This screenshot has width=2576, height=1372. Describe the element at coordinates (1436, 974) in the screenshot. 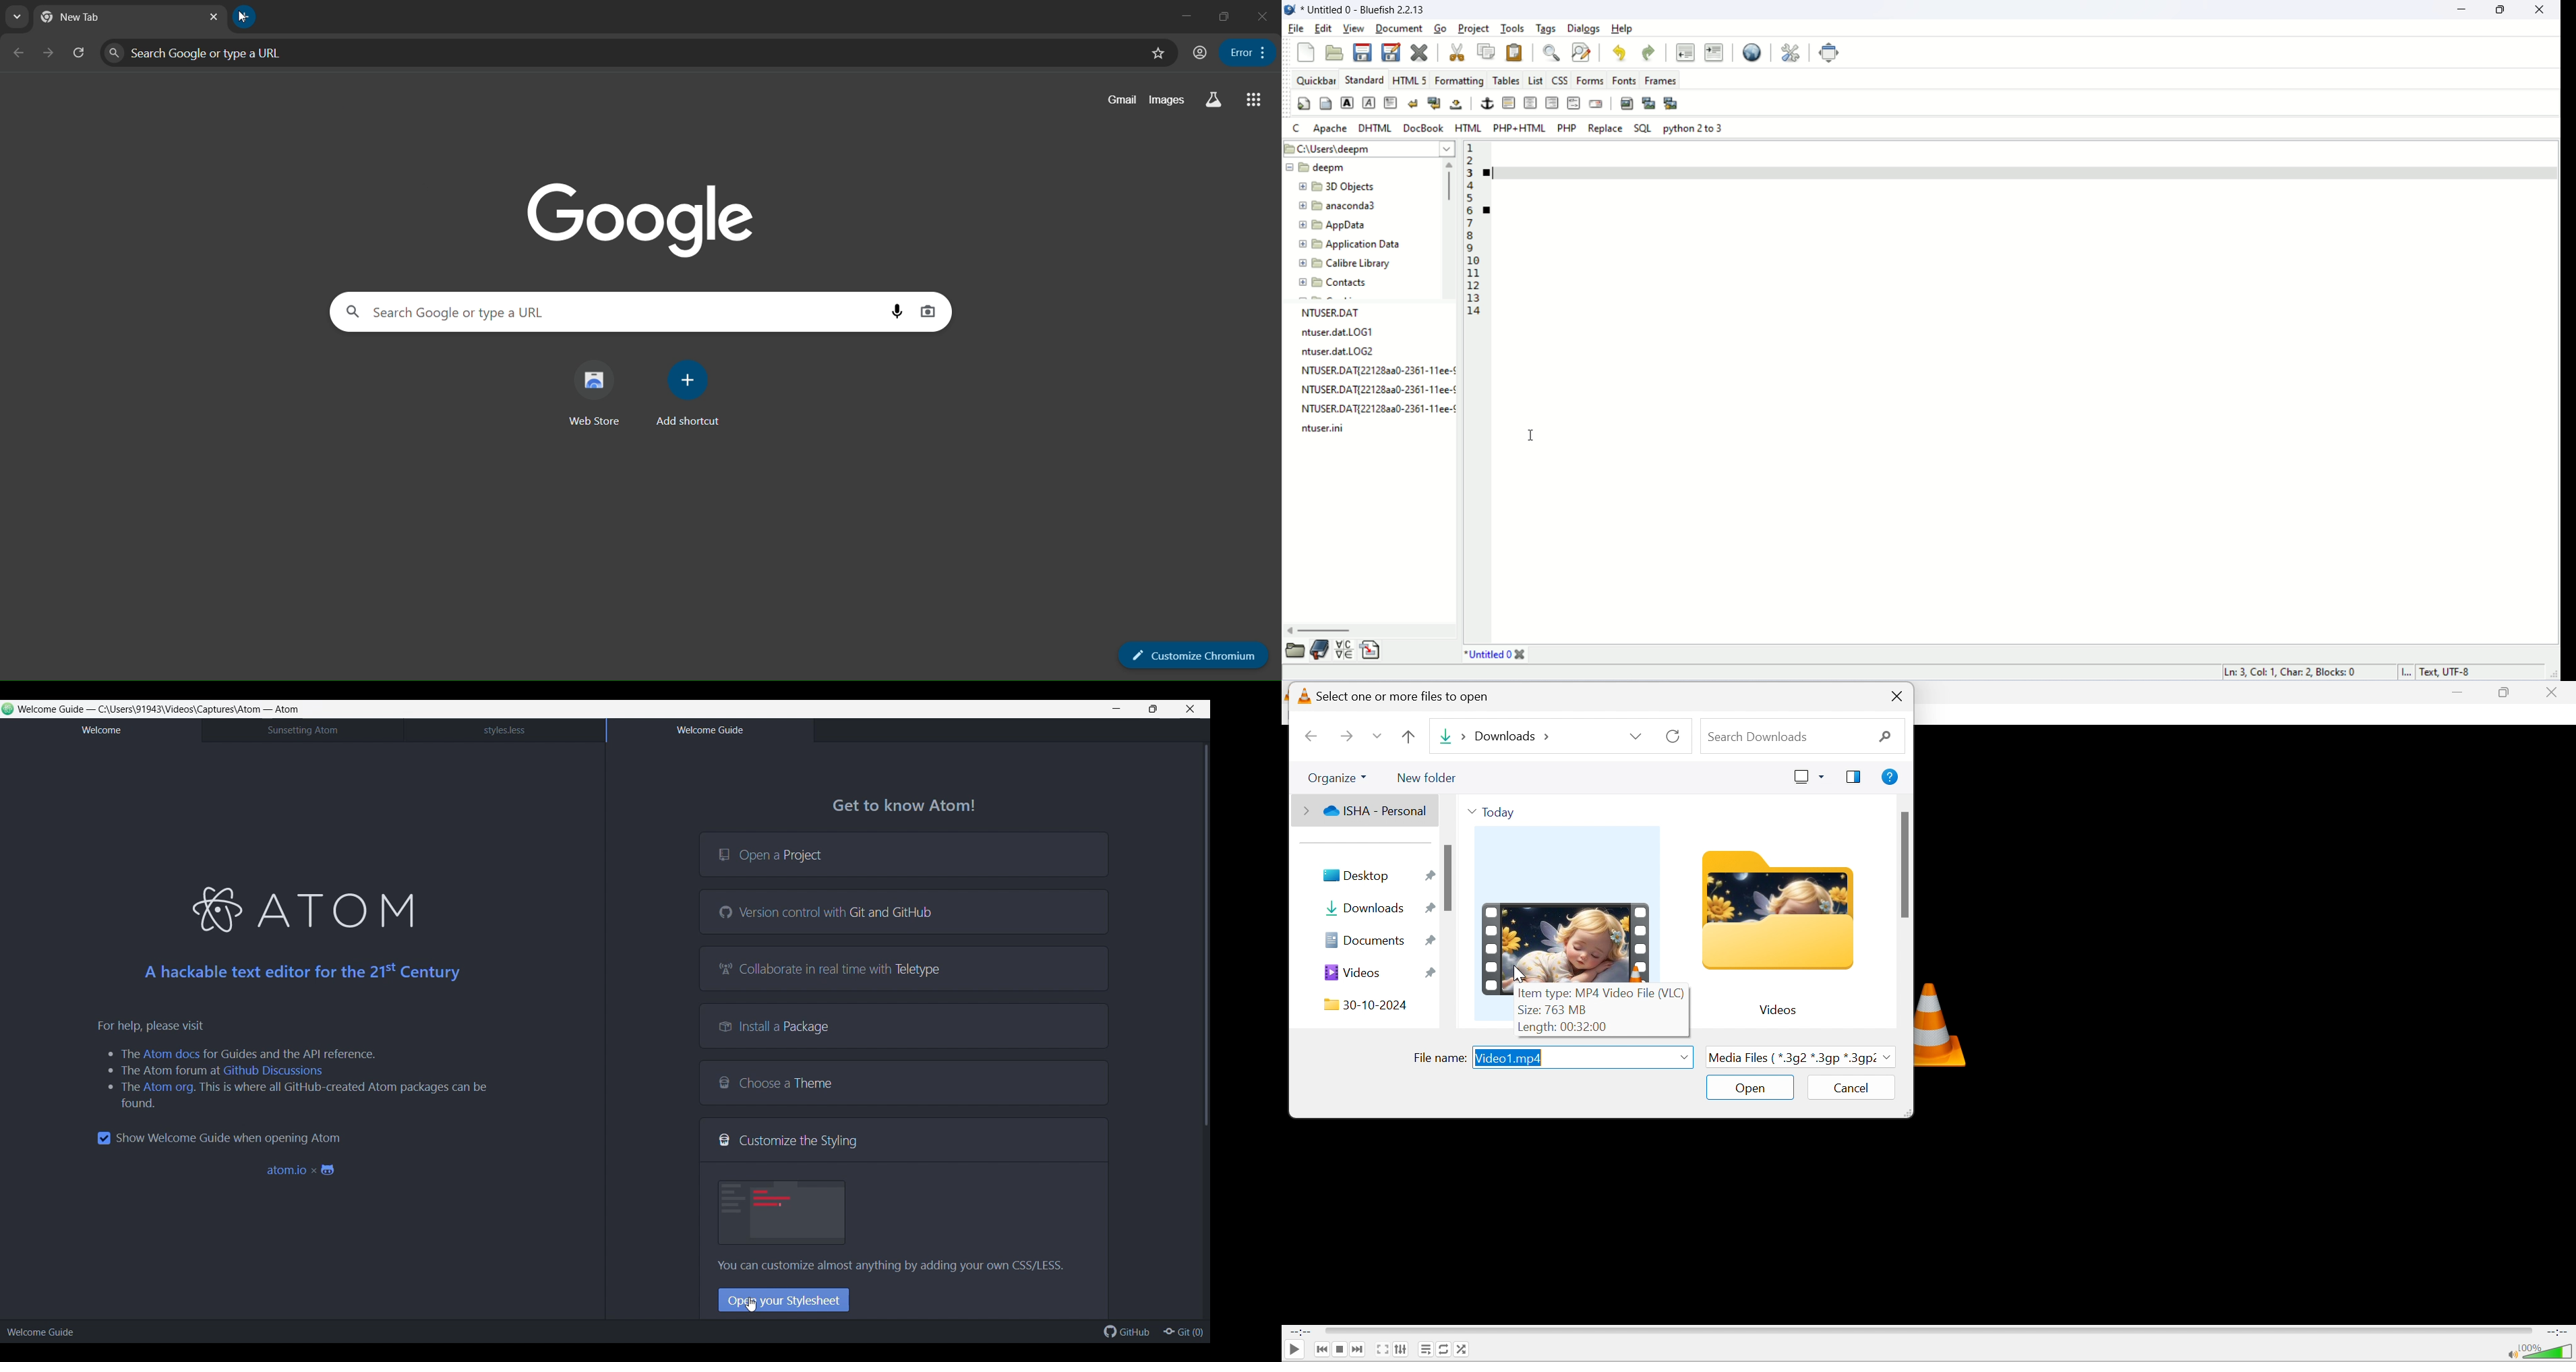

I see `Pin` at that location.